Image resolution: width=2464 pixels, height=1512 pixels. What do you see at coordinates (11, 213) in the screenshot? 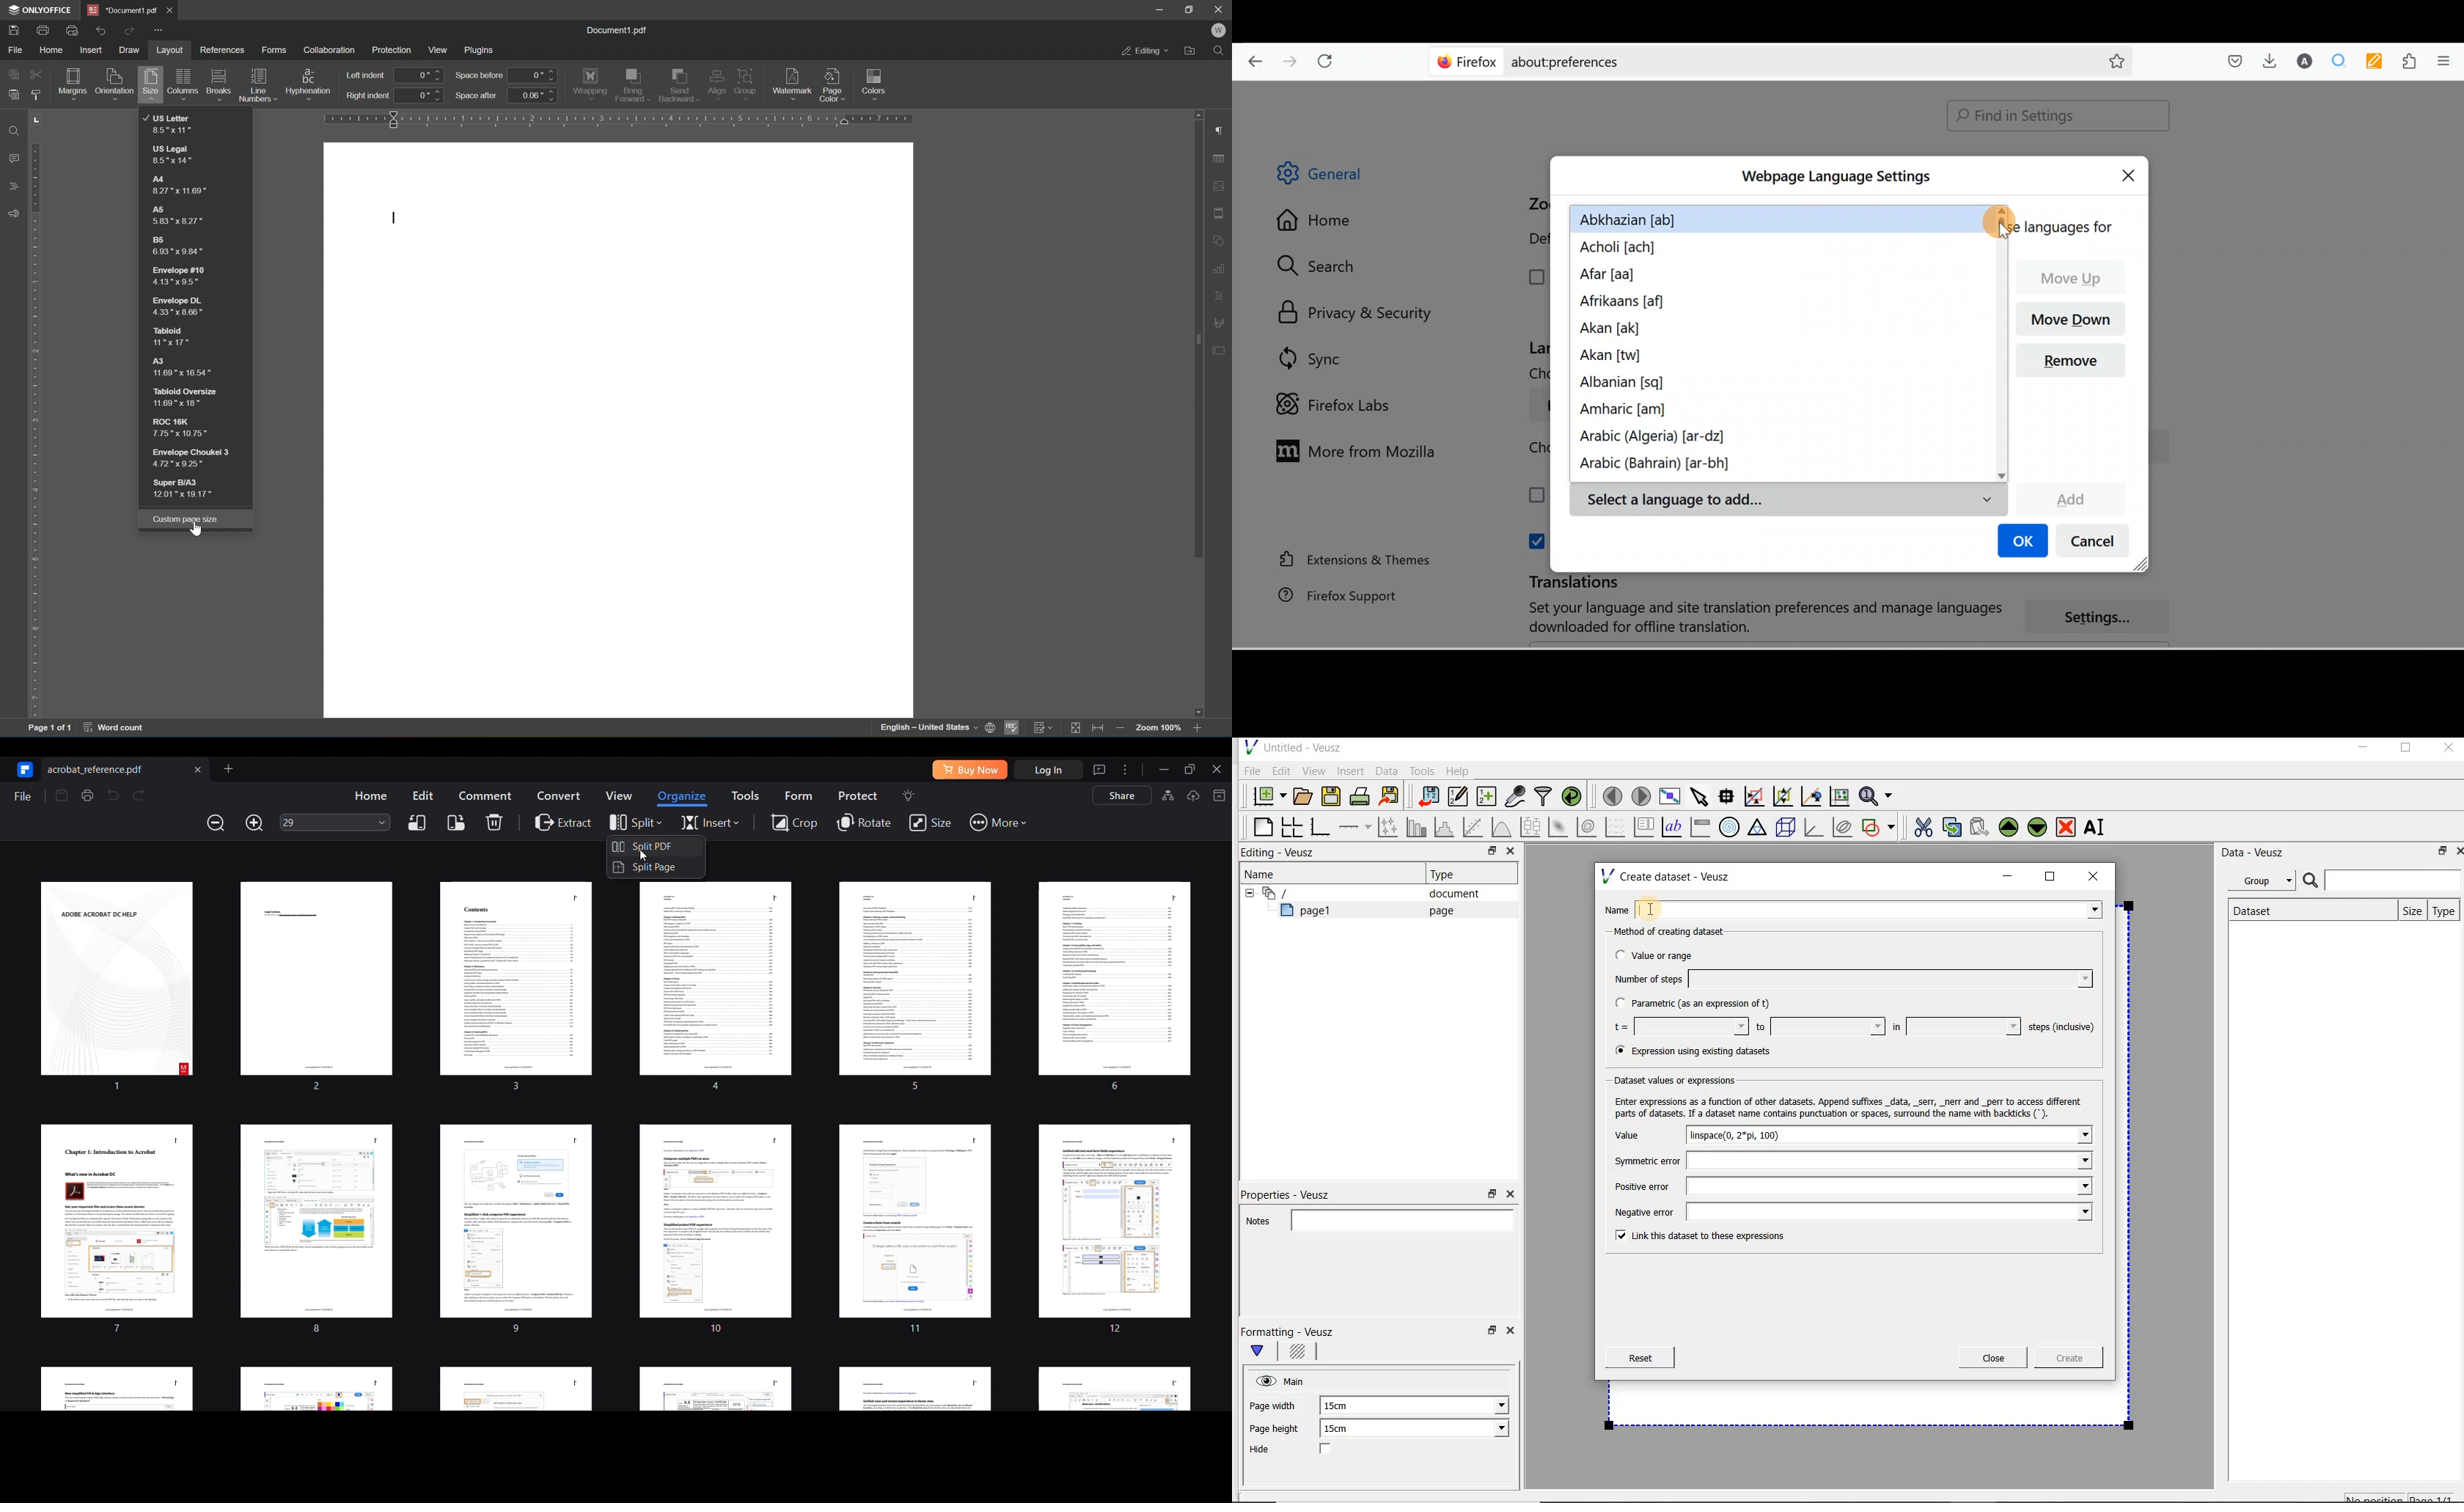
I see `feedback & support` at bounding box center [11, 213].